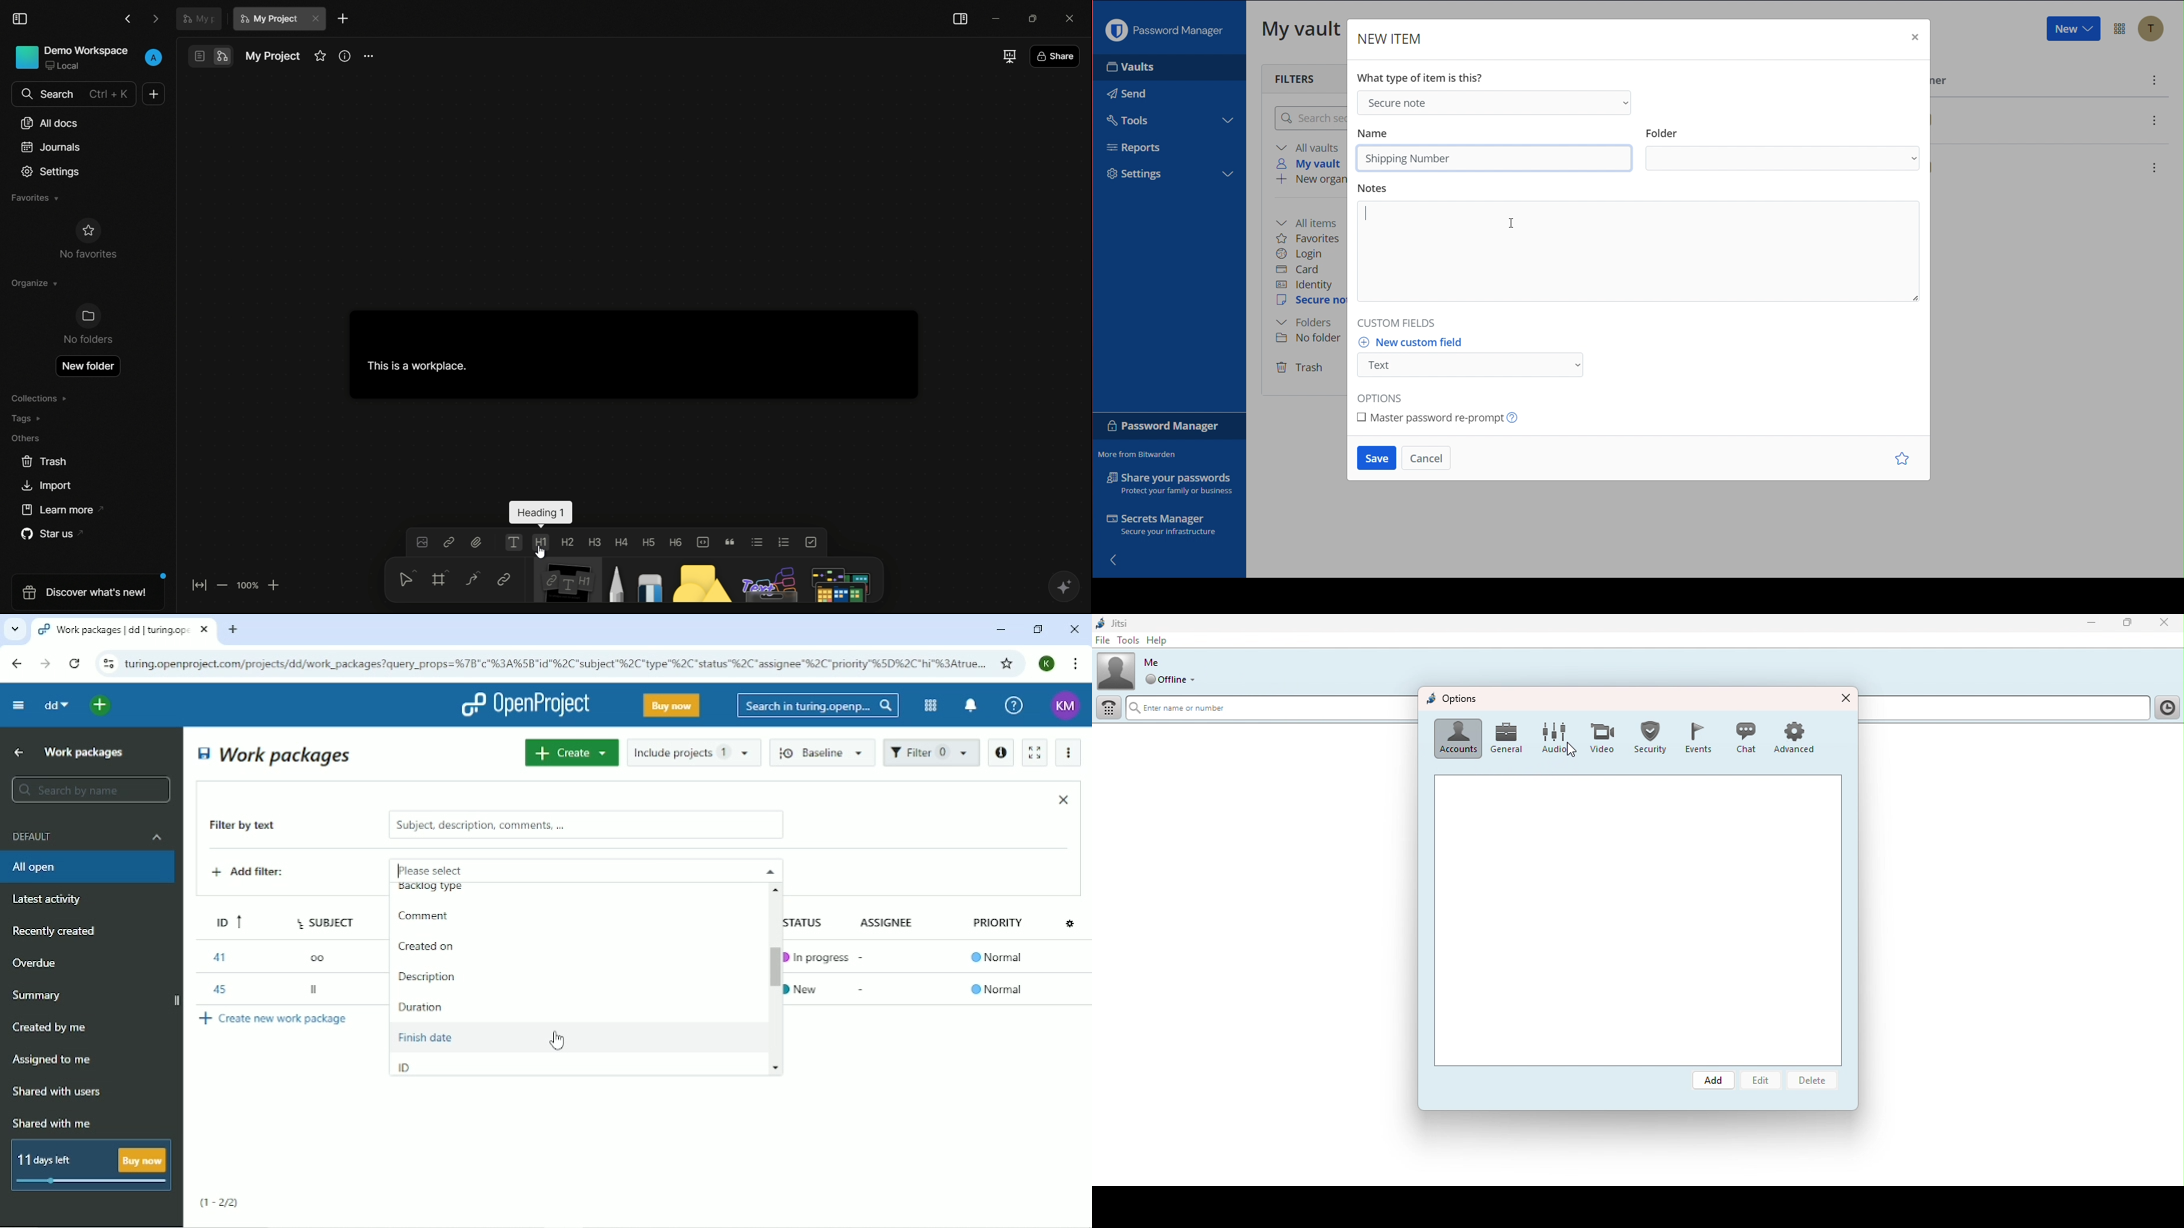  I want to click on edgeless mode, so click(222, 57).